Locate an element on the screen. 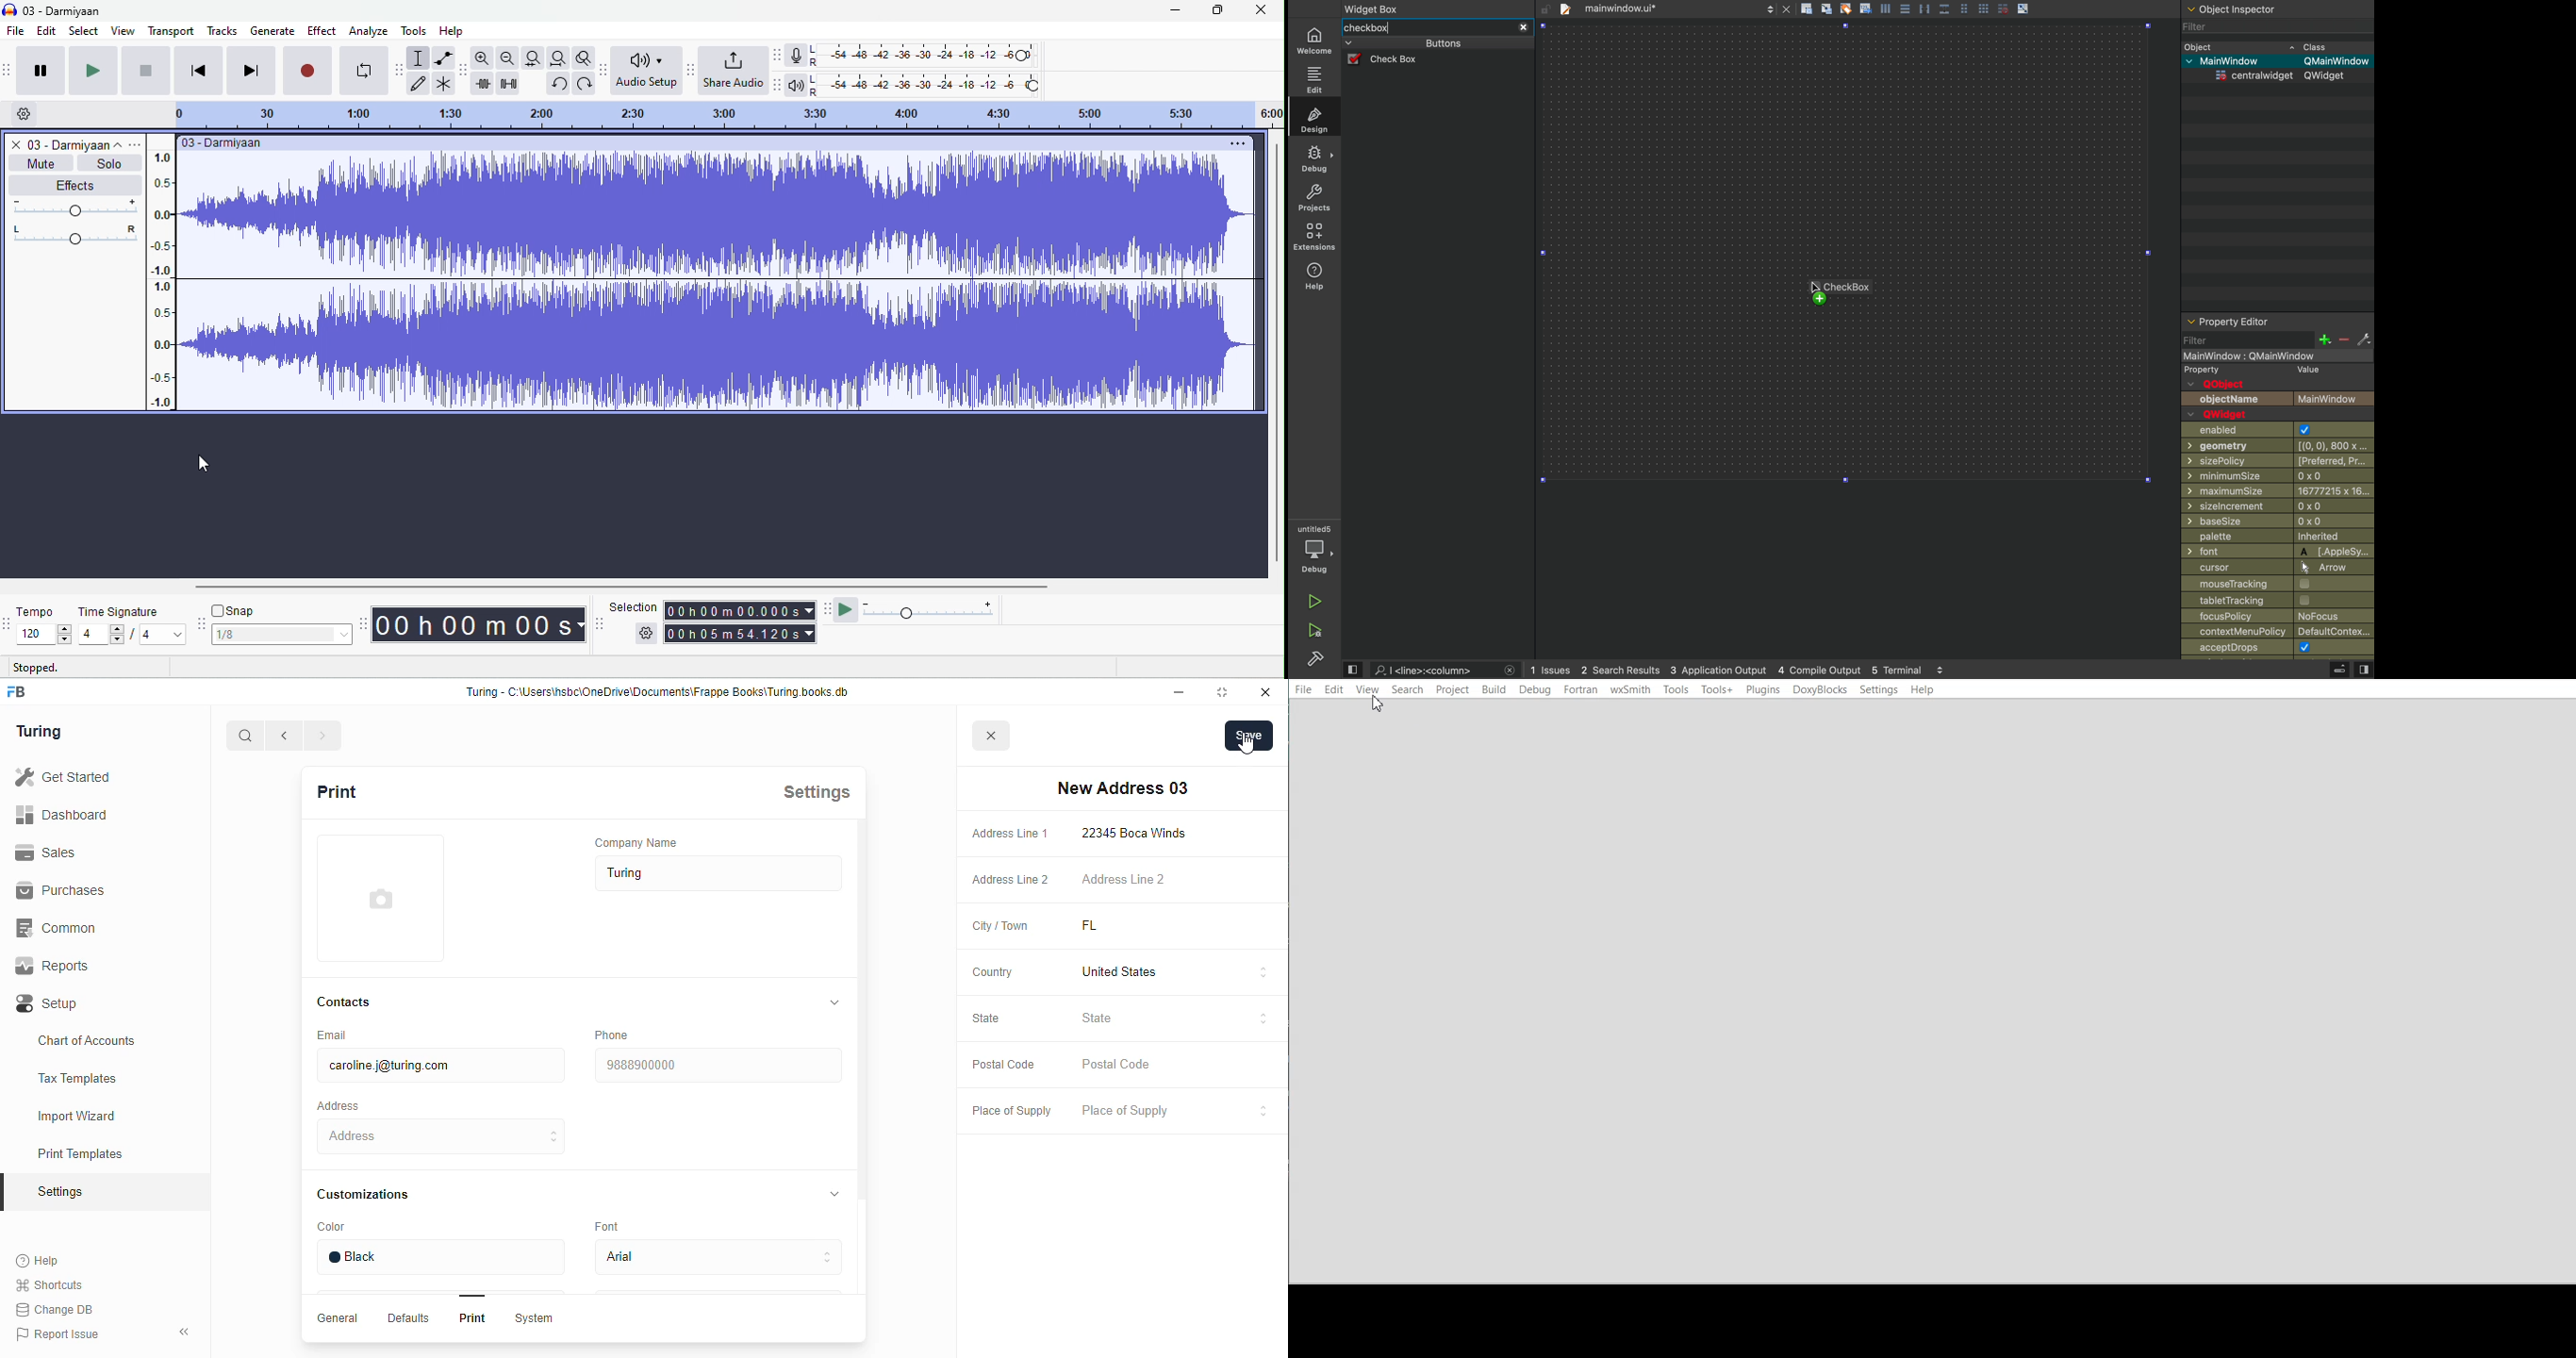 Image resolution: width=2576 pixels, height=1372 pixels. Defaults is located at coordinates (406, 1317).